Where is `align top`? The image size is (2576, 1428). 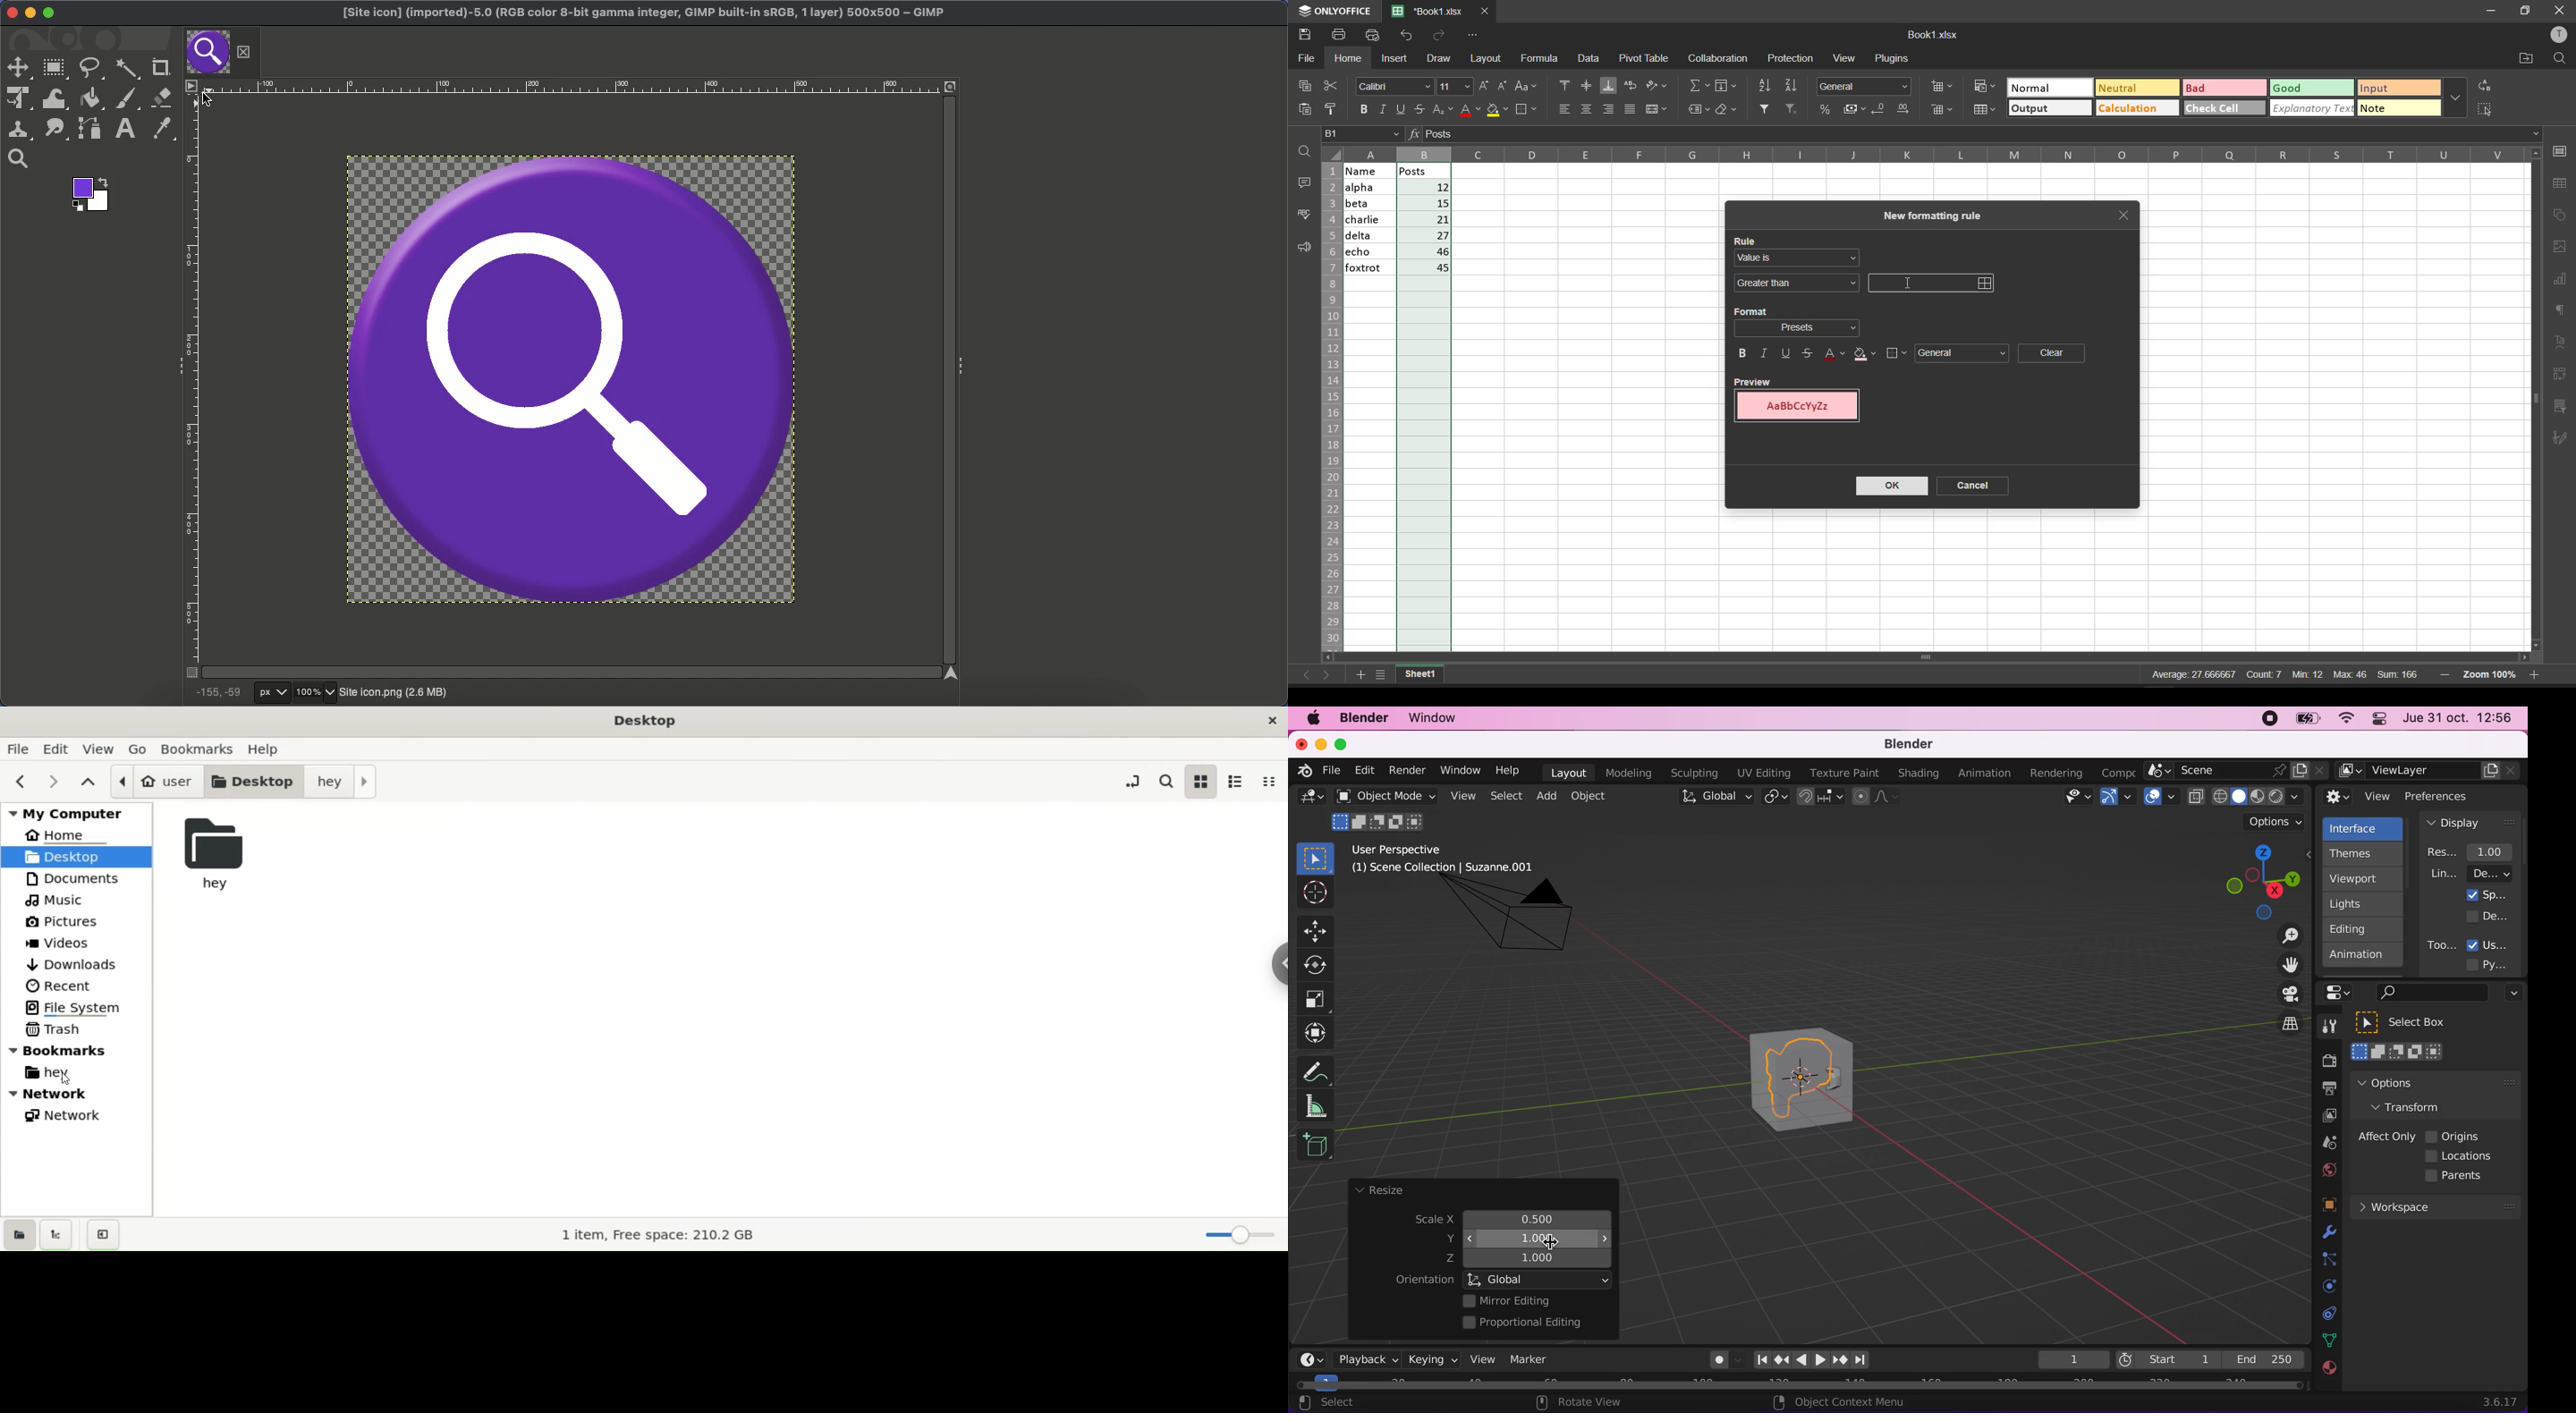 align top is located at coordinates (1562, 87).